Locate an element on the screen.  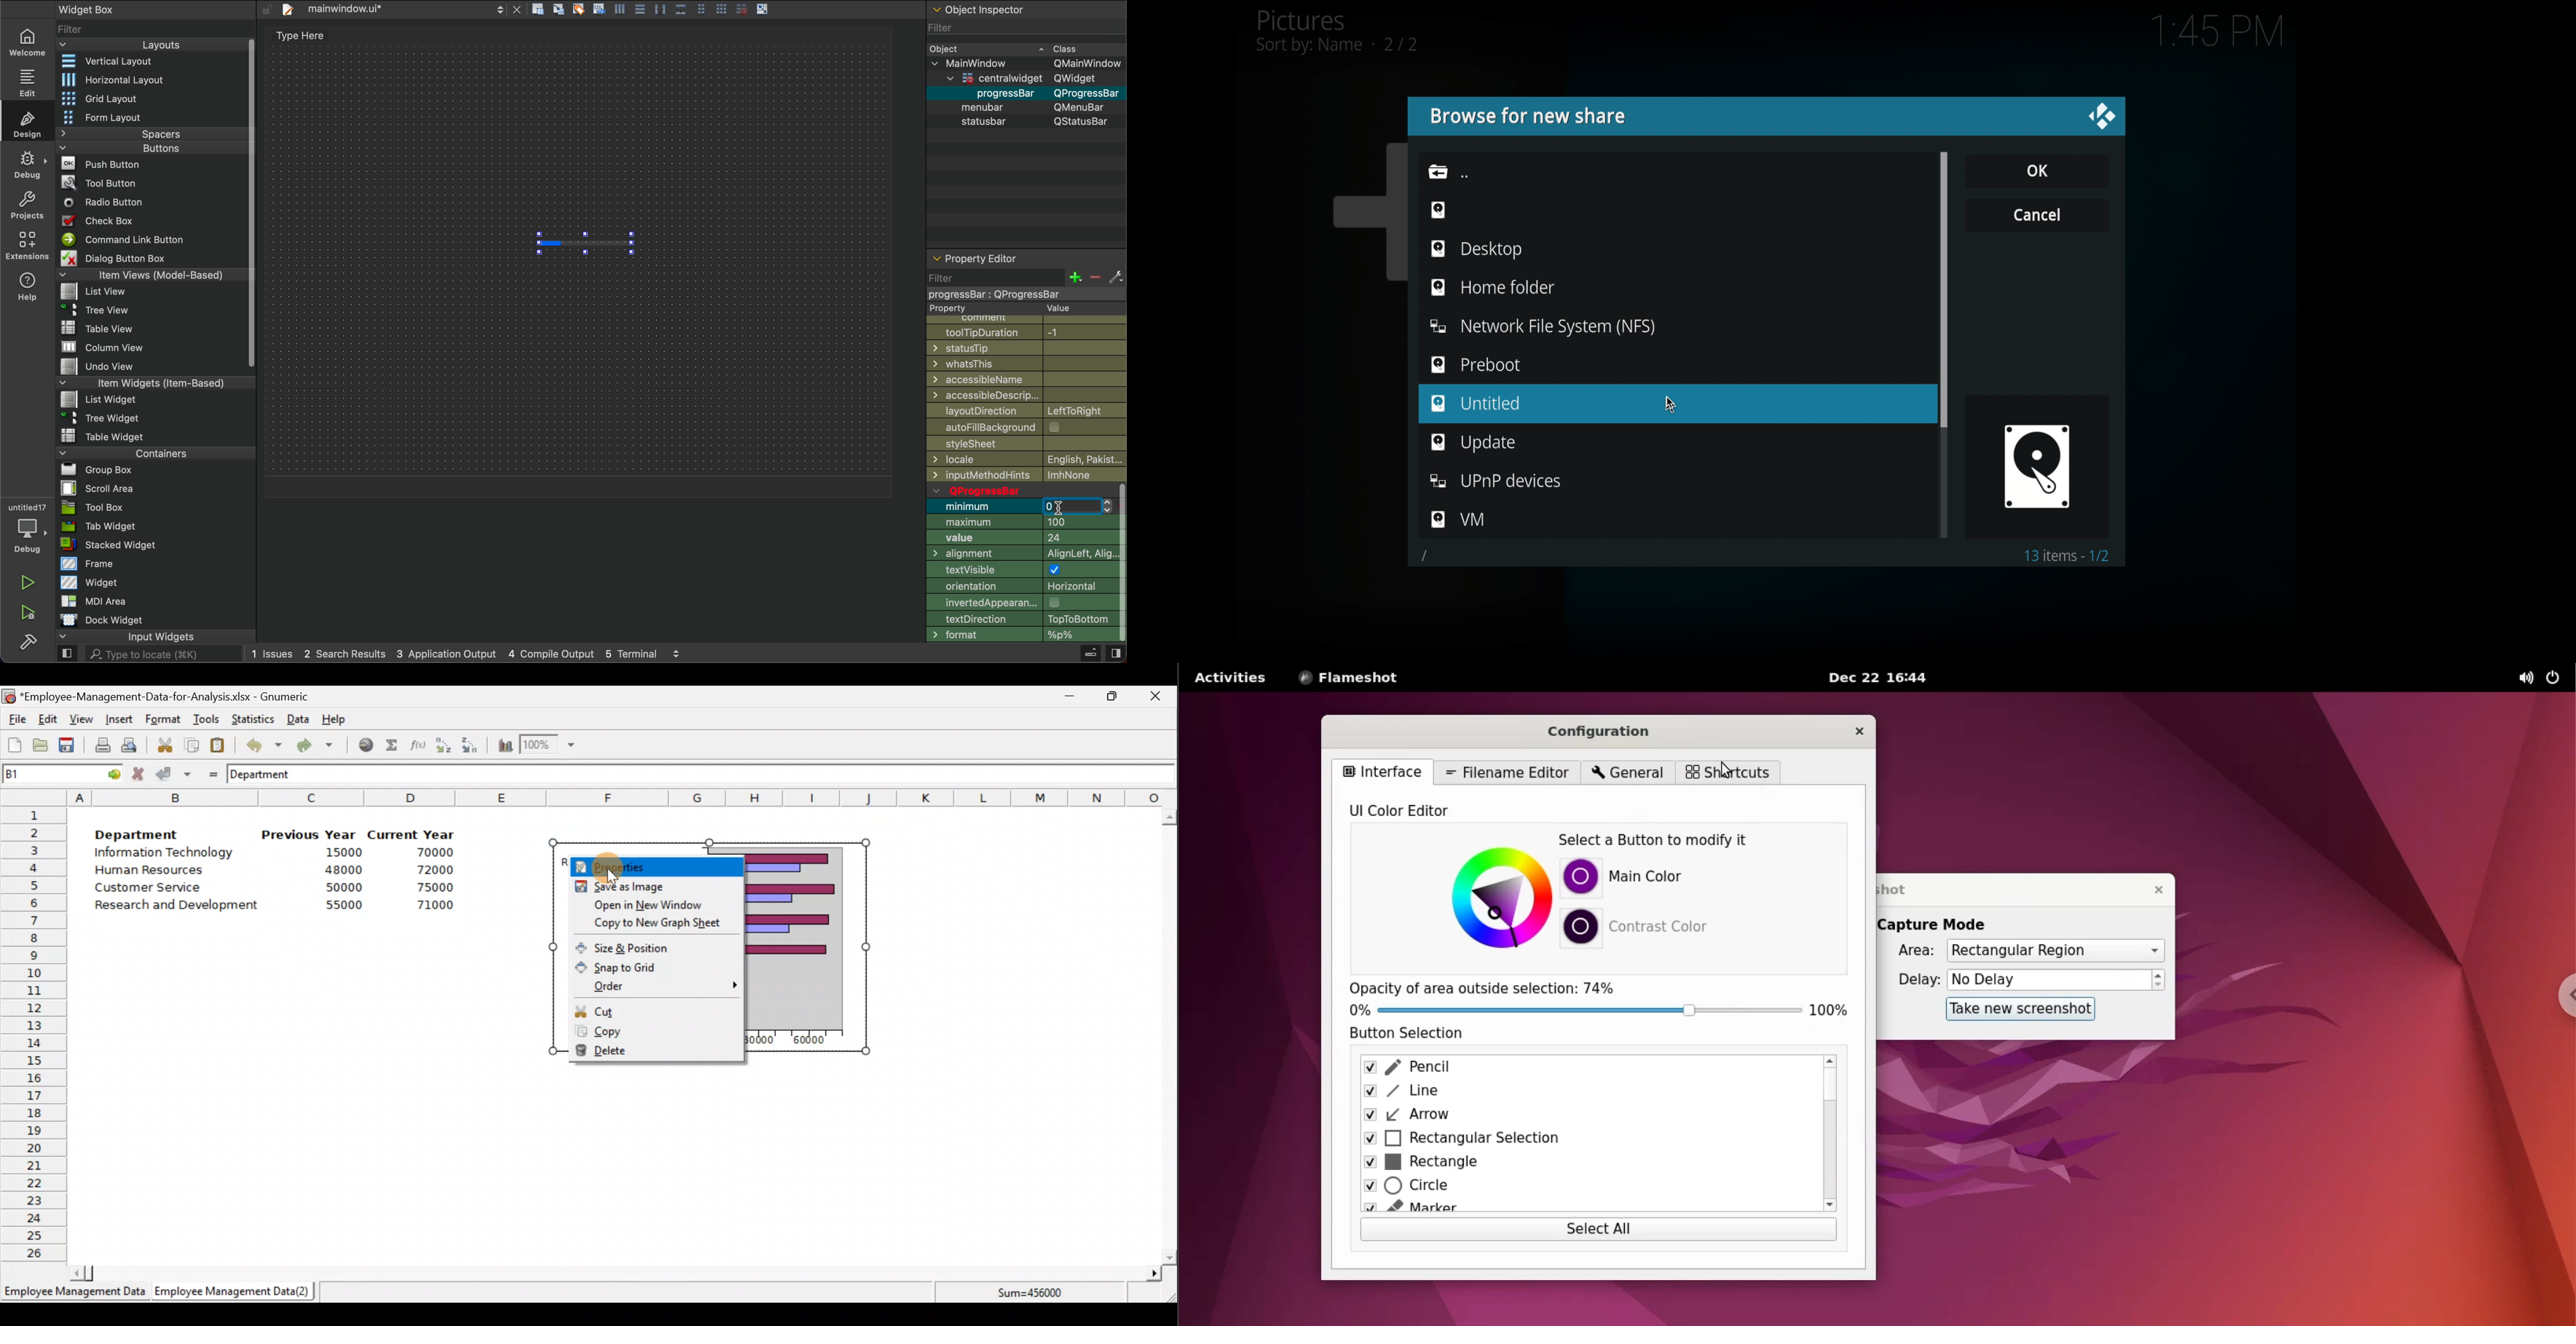
logs is located at coordinates (466, 655).